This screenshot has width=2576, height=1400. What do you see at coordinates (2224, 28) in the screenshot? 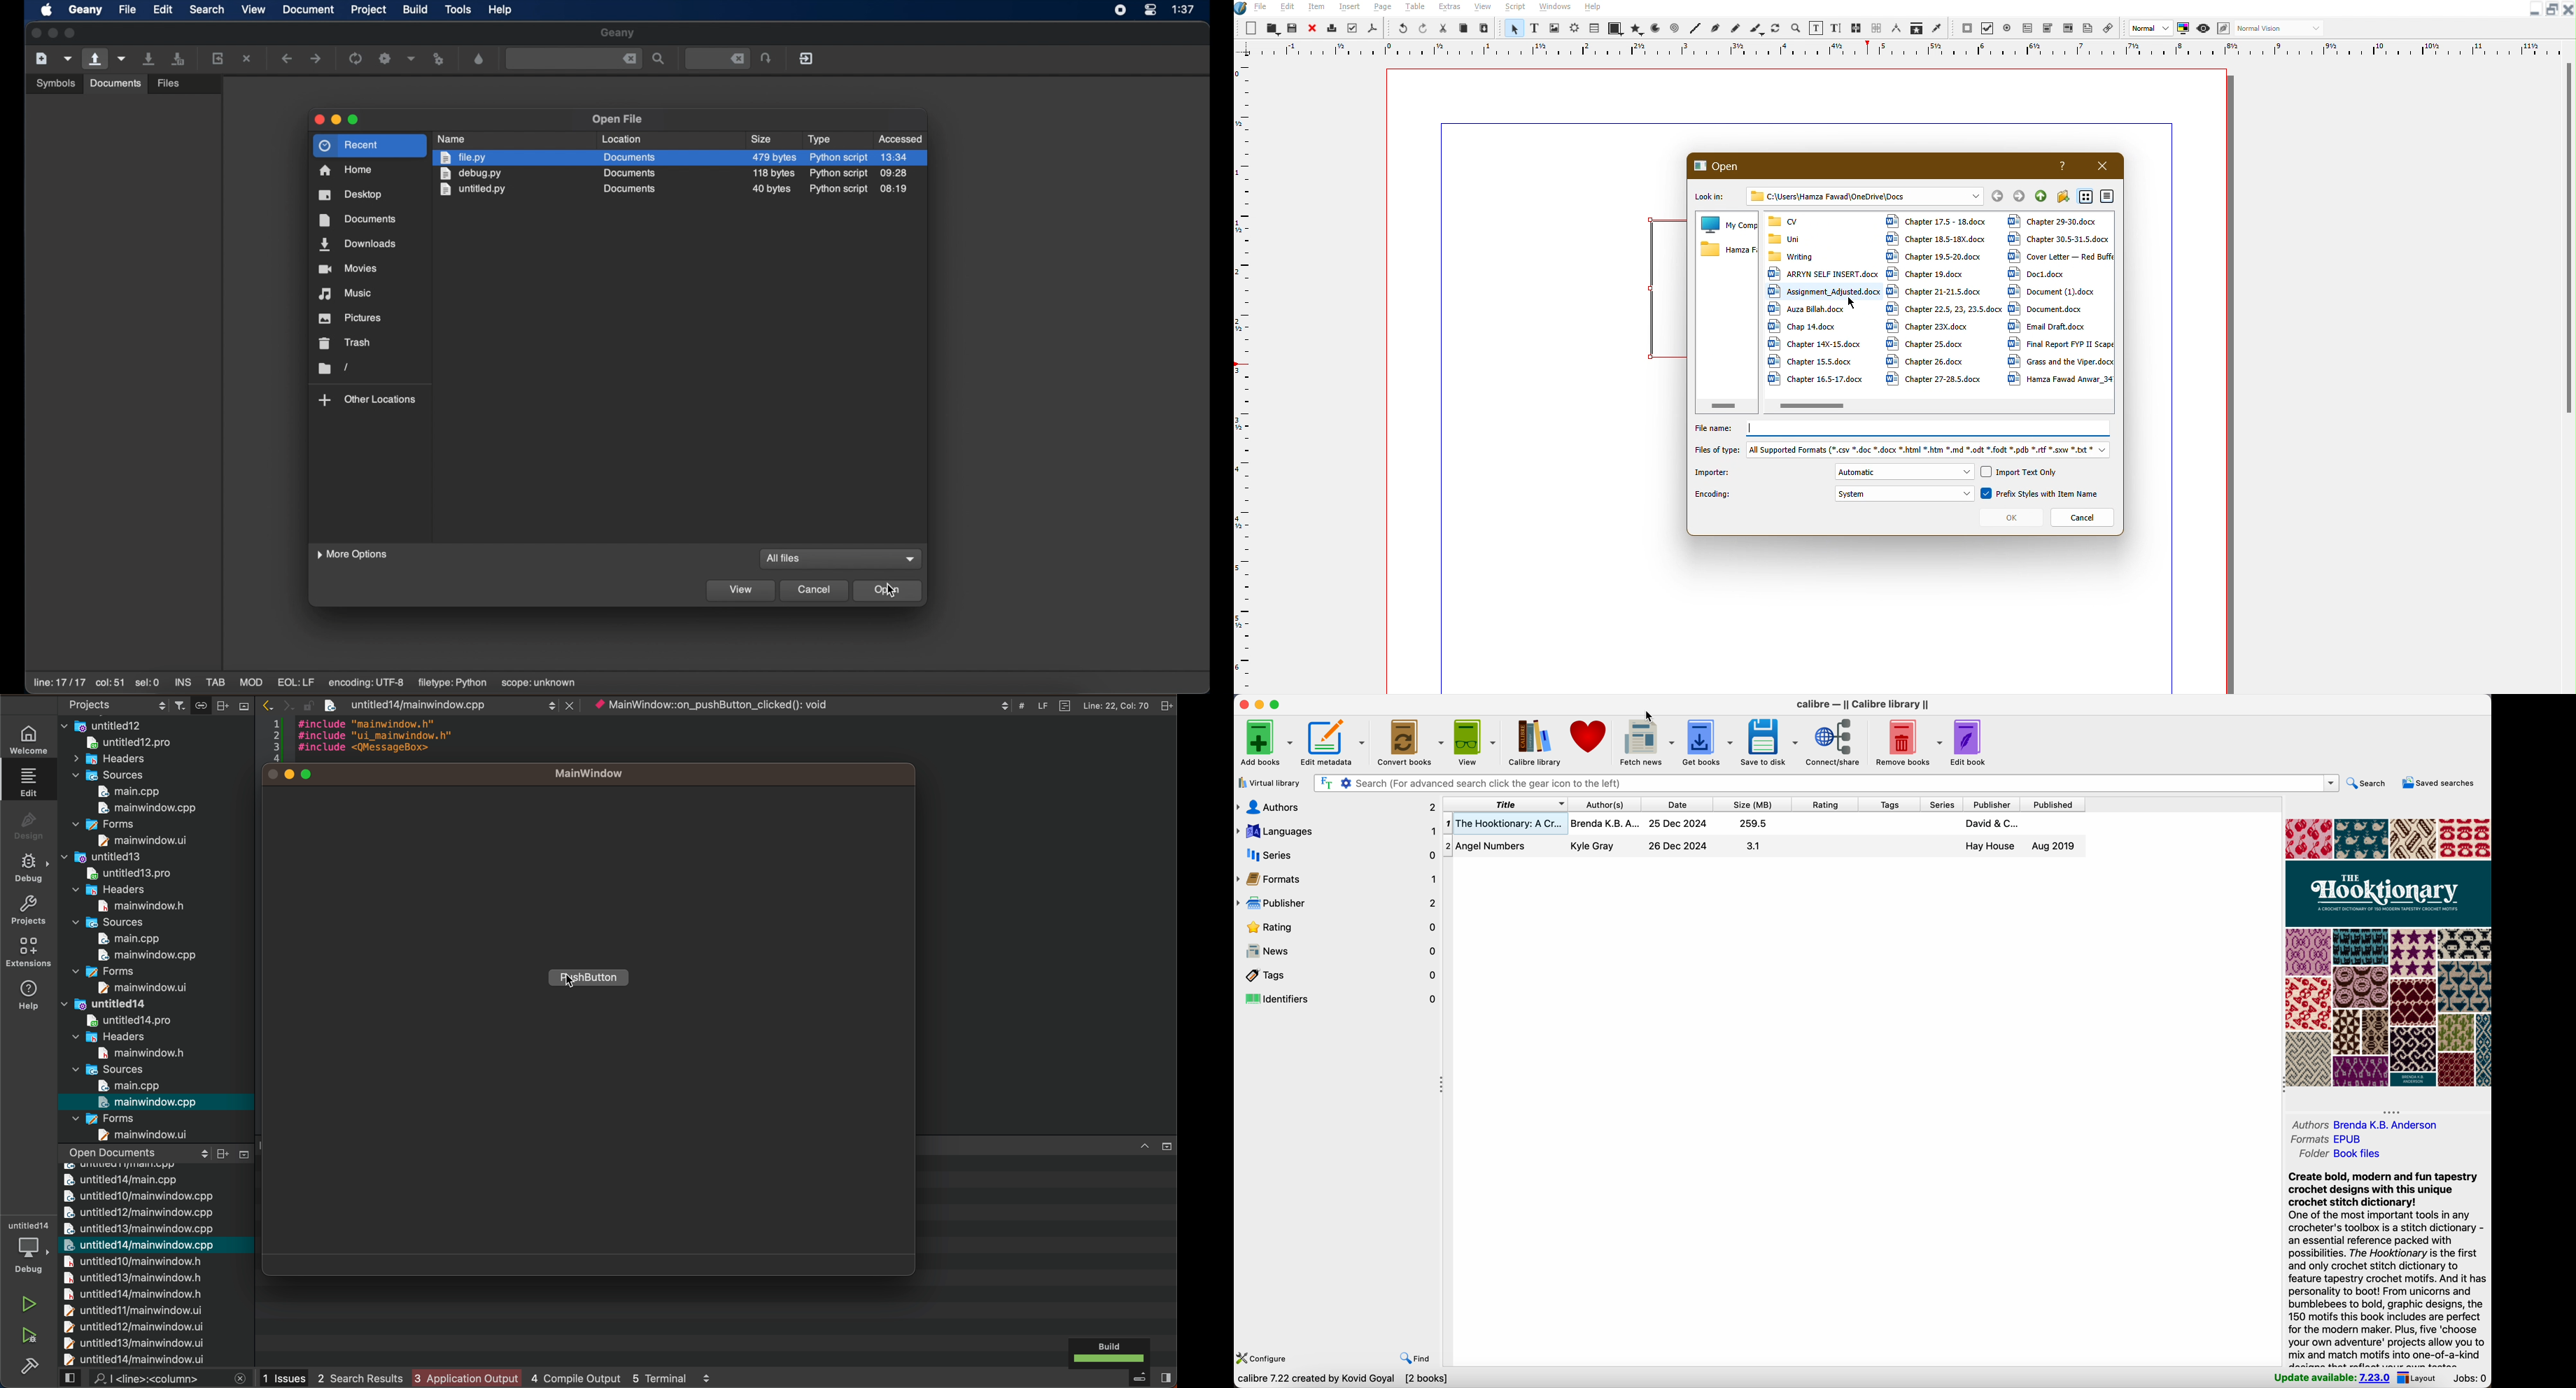
I see `Edit in Preview Mode` at bounding box center [2224, 28].